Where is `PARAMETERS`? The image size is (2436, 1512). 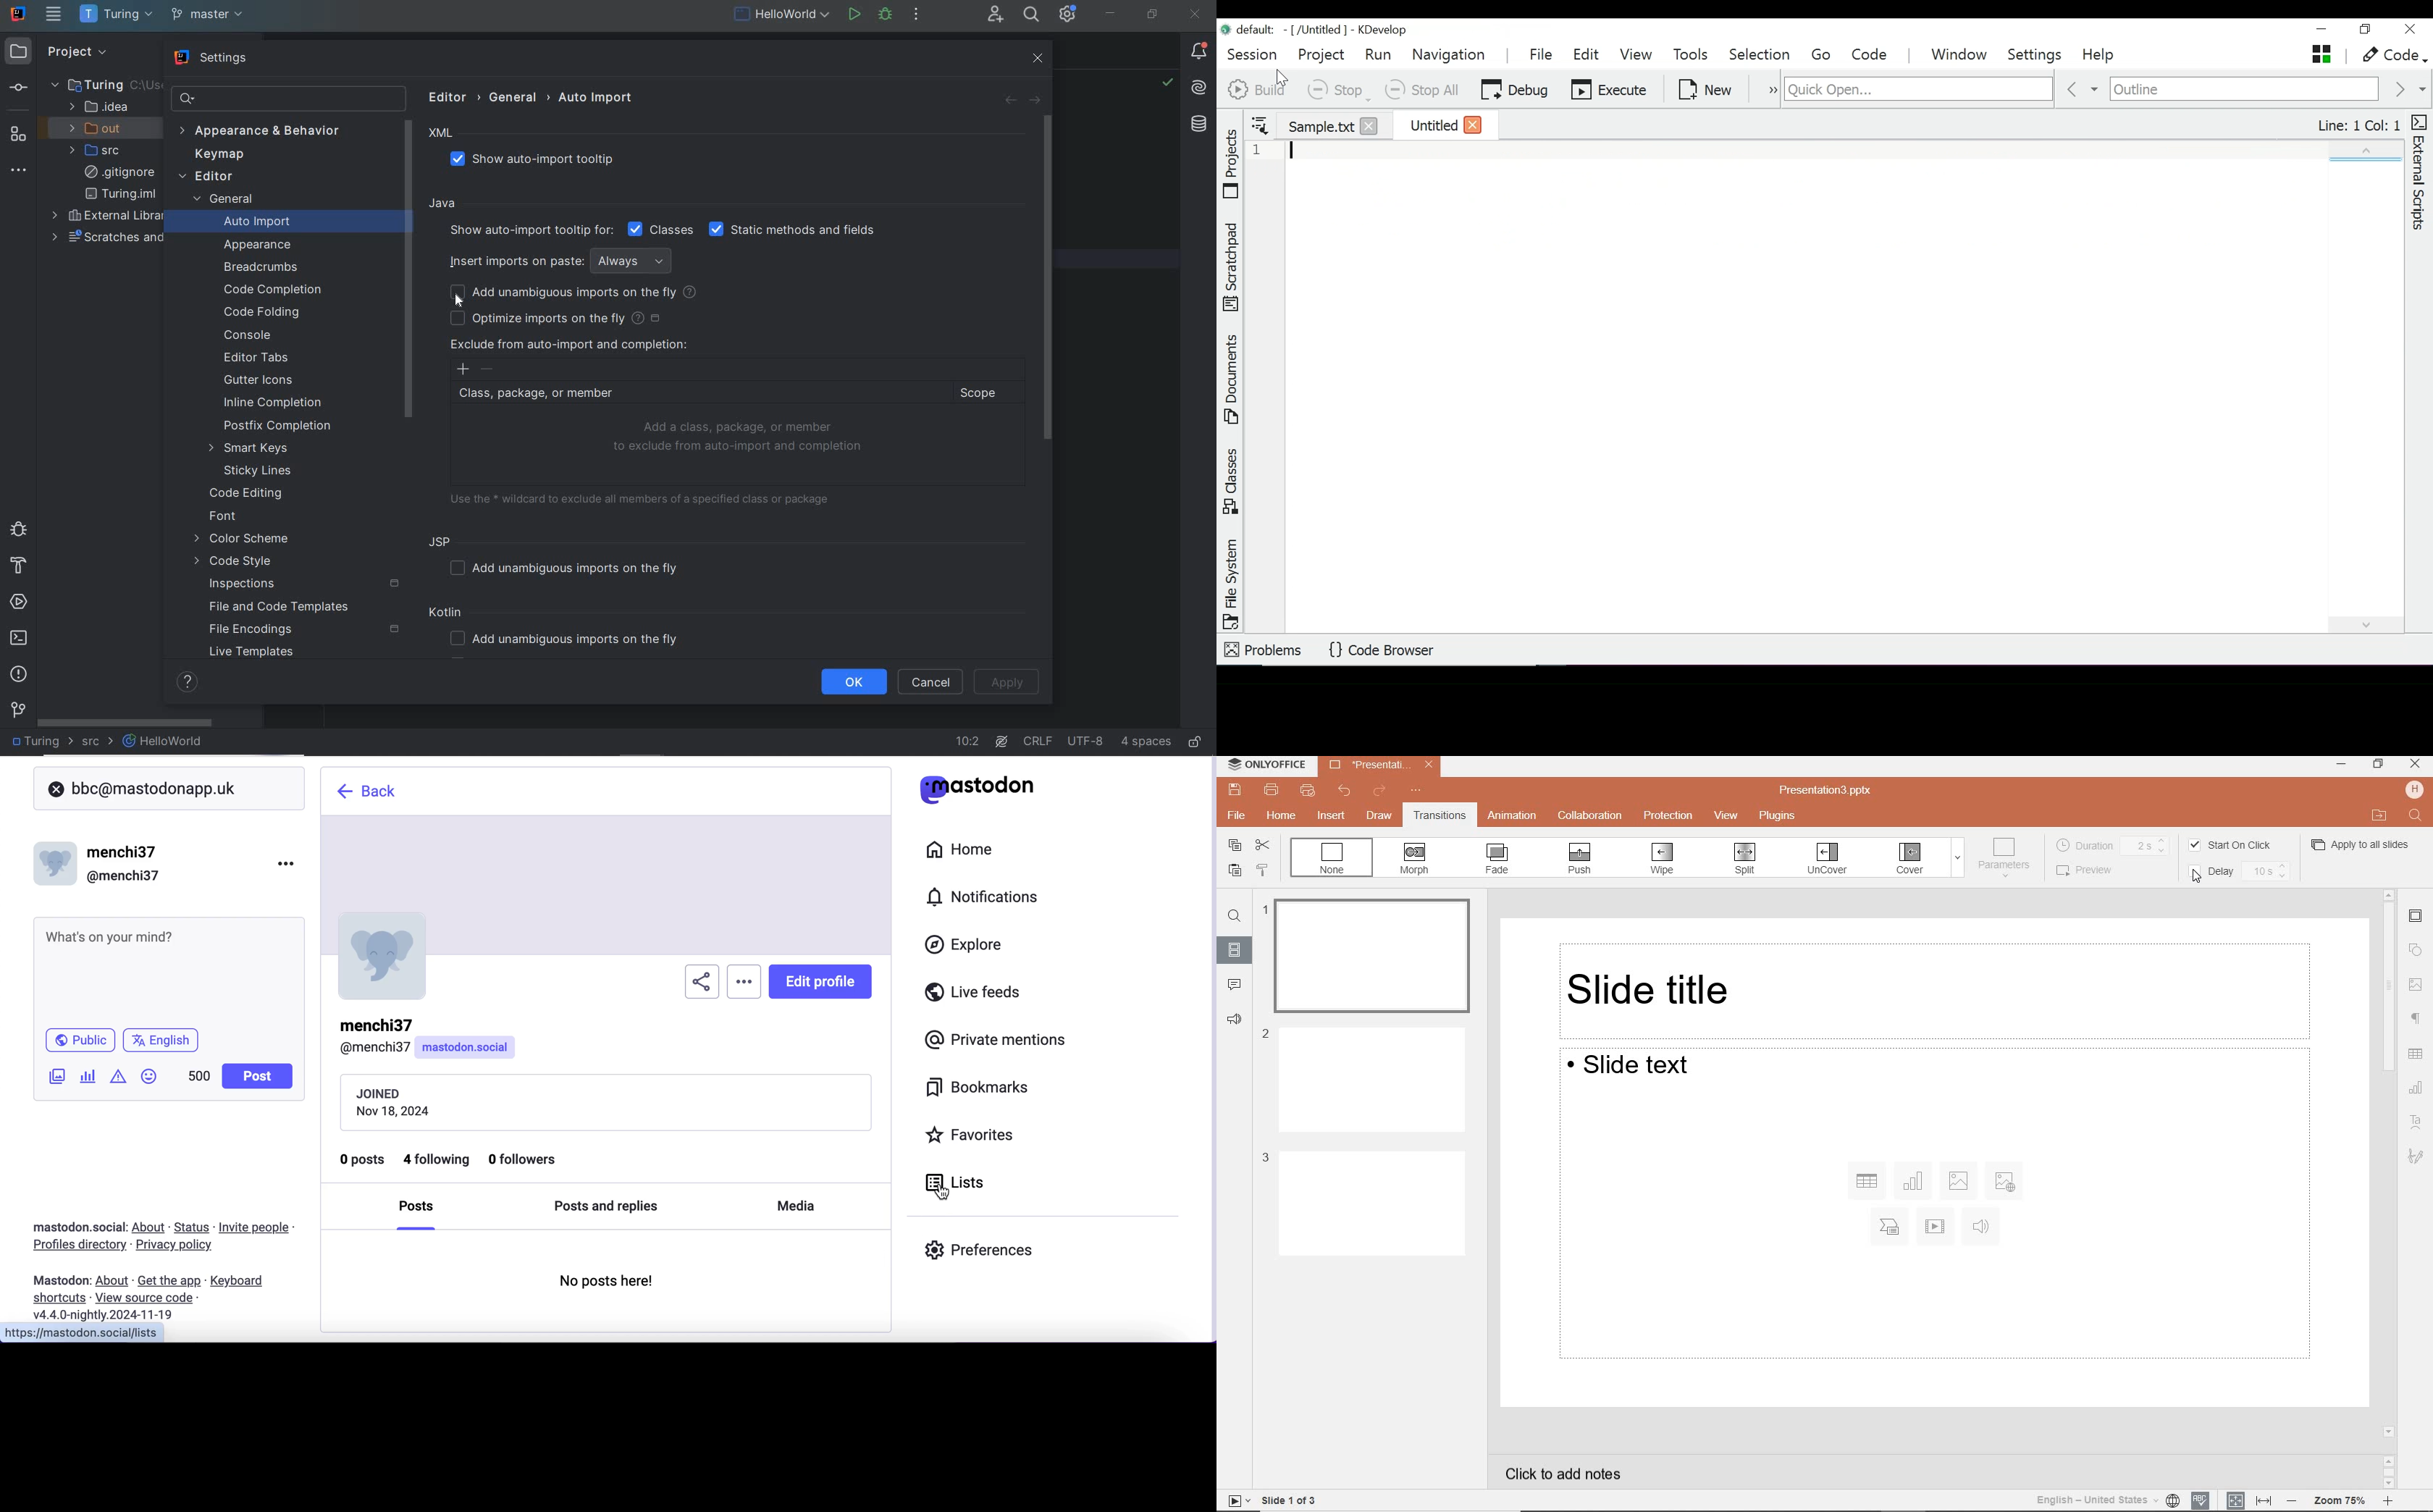 PARAMETERS is located at coordinates (2007, 858).